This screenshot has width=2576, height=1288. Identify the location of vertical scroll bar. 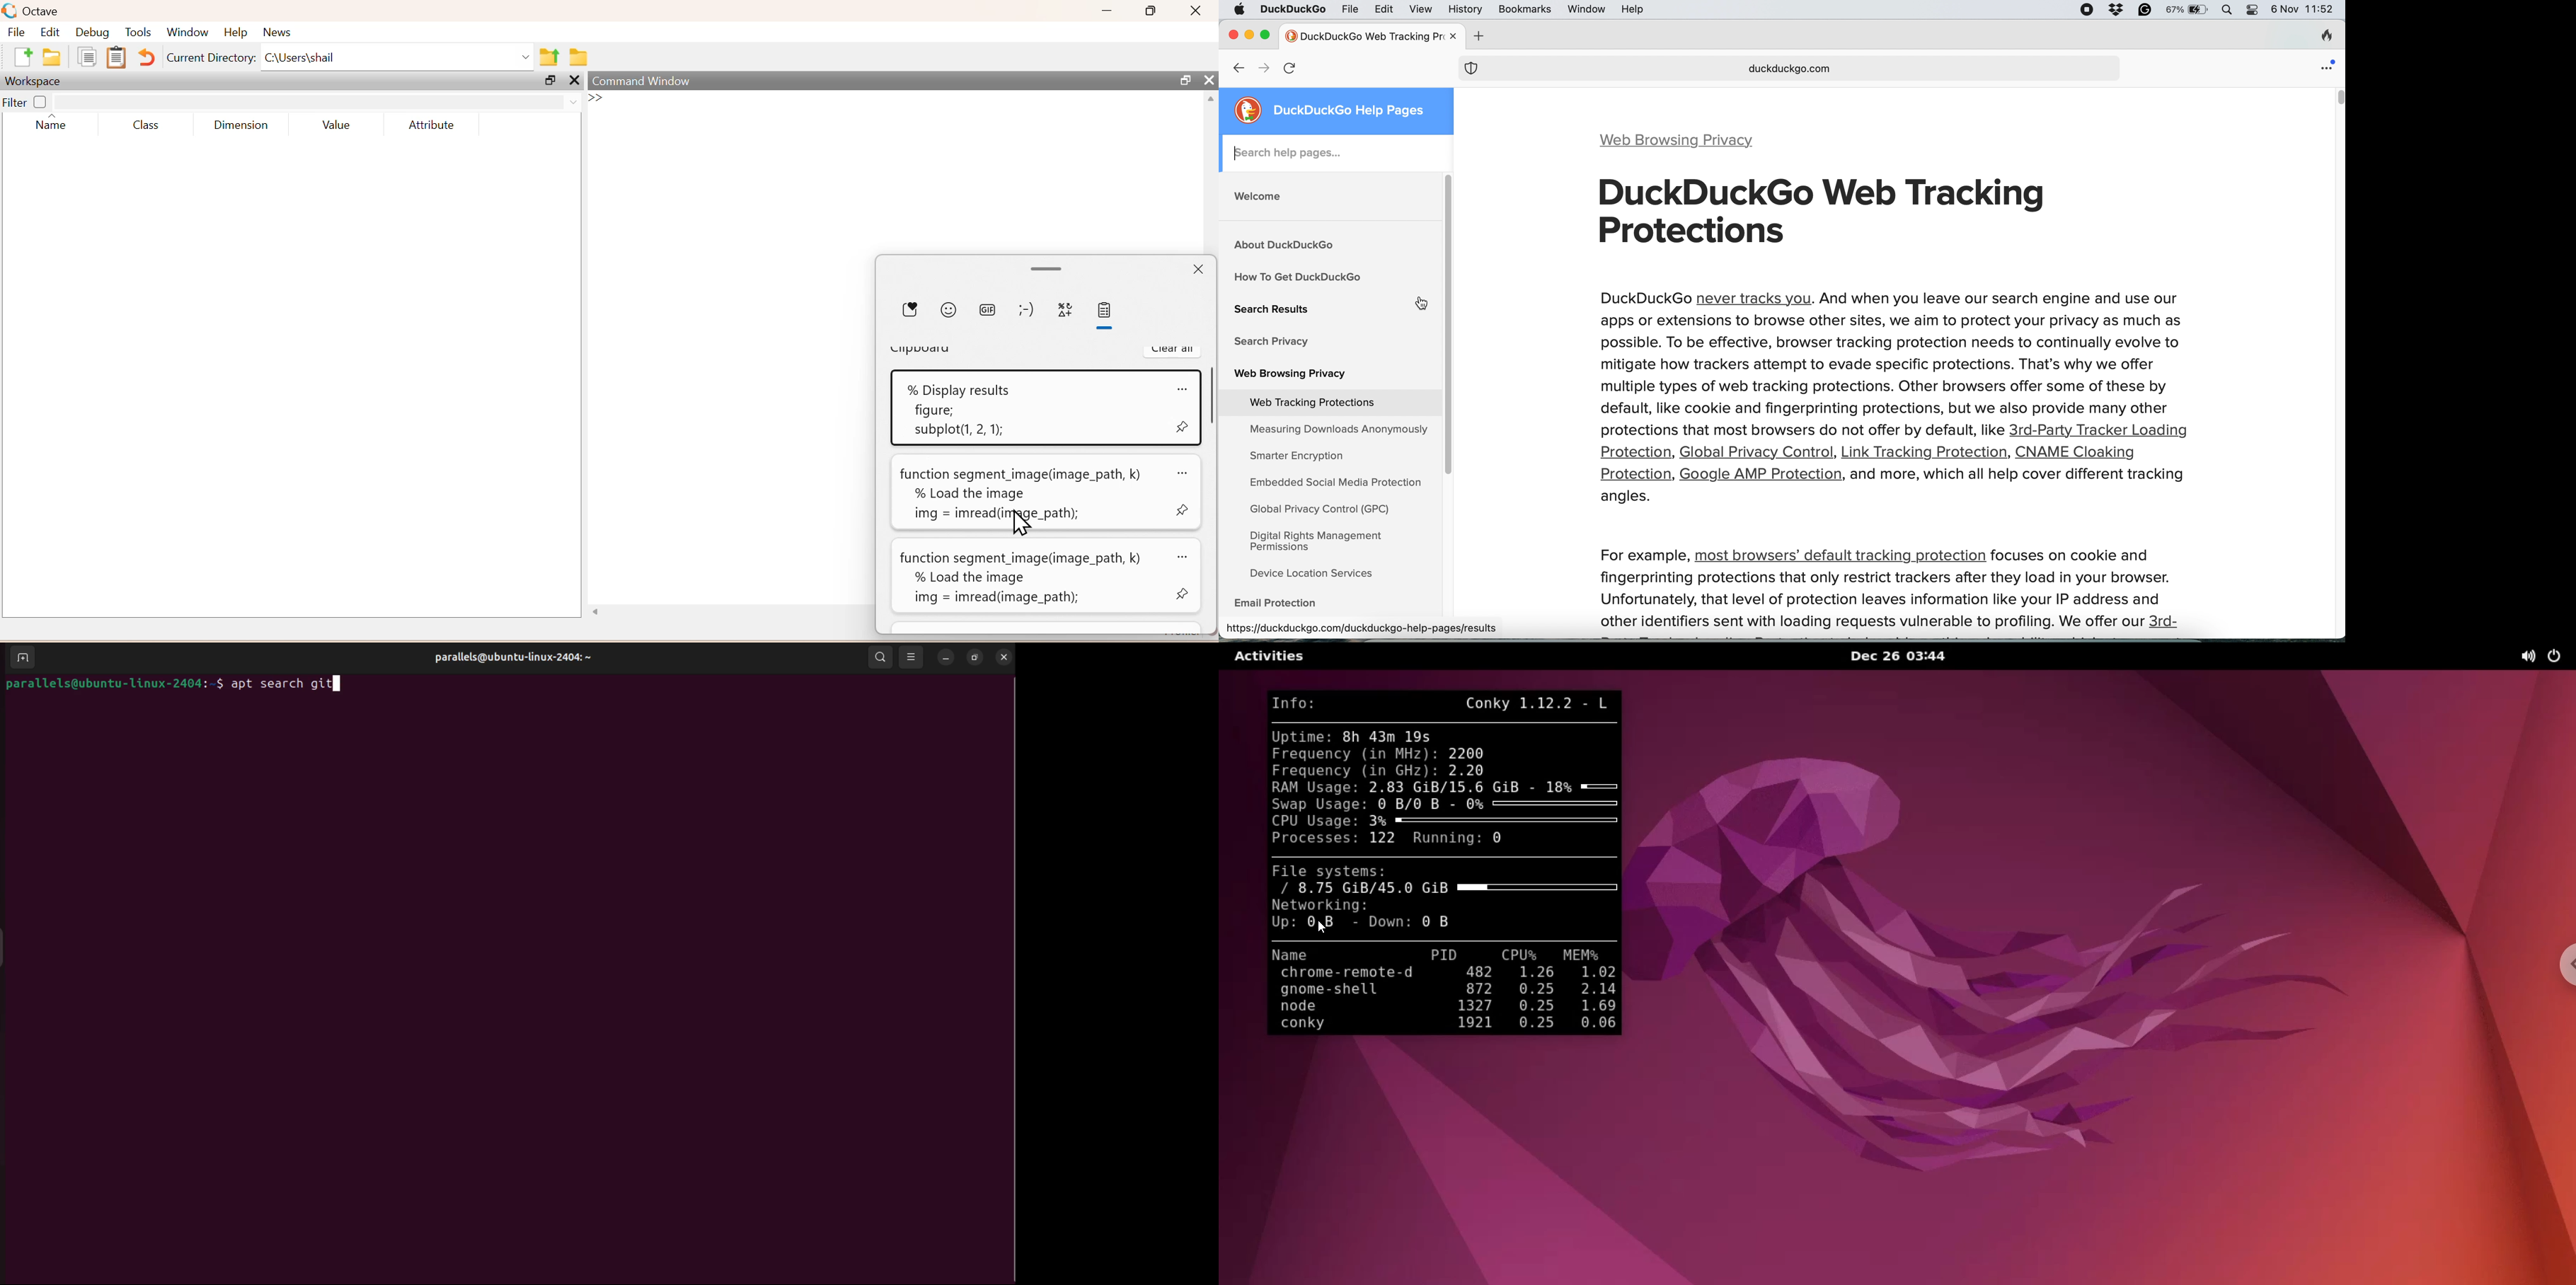
(2335, 100).